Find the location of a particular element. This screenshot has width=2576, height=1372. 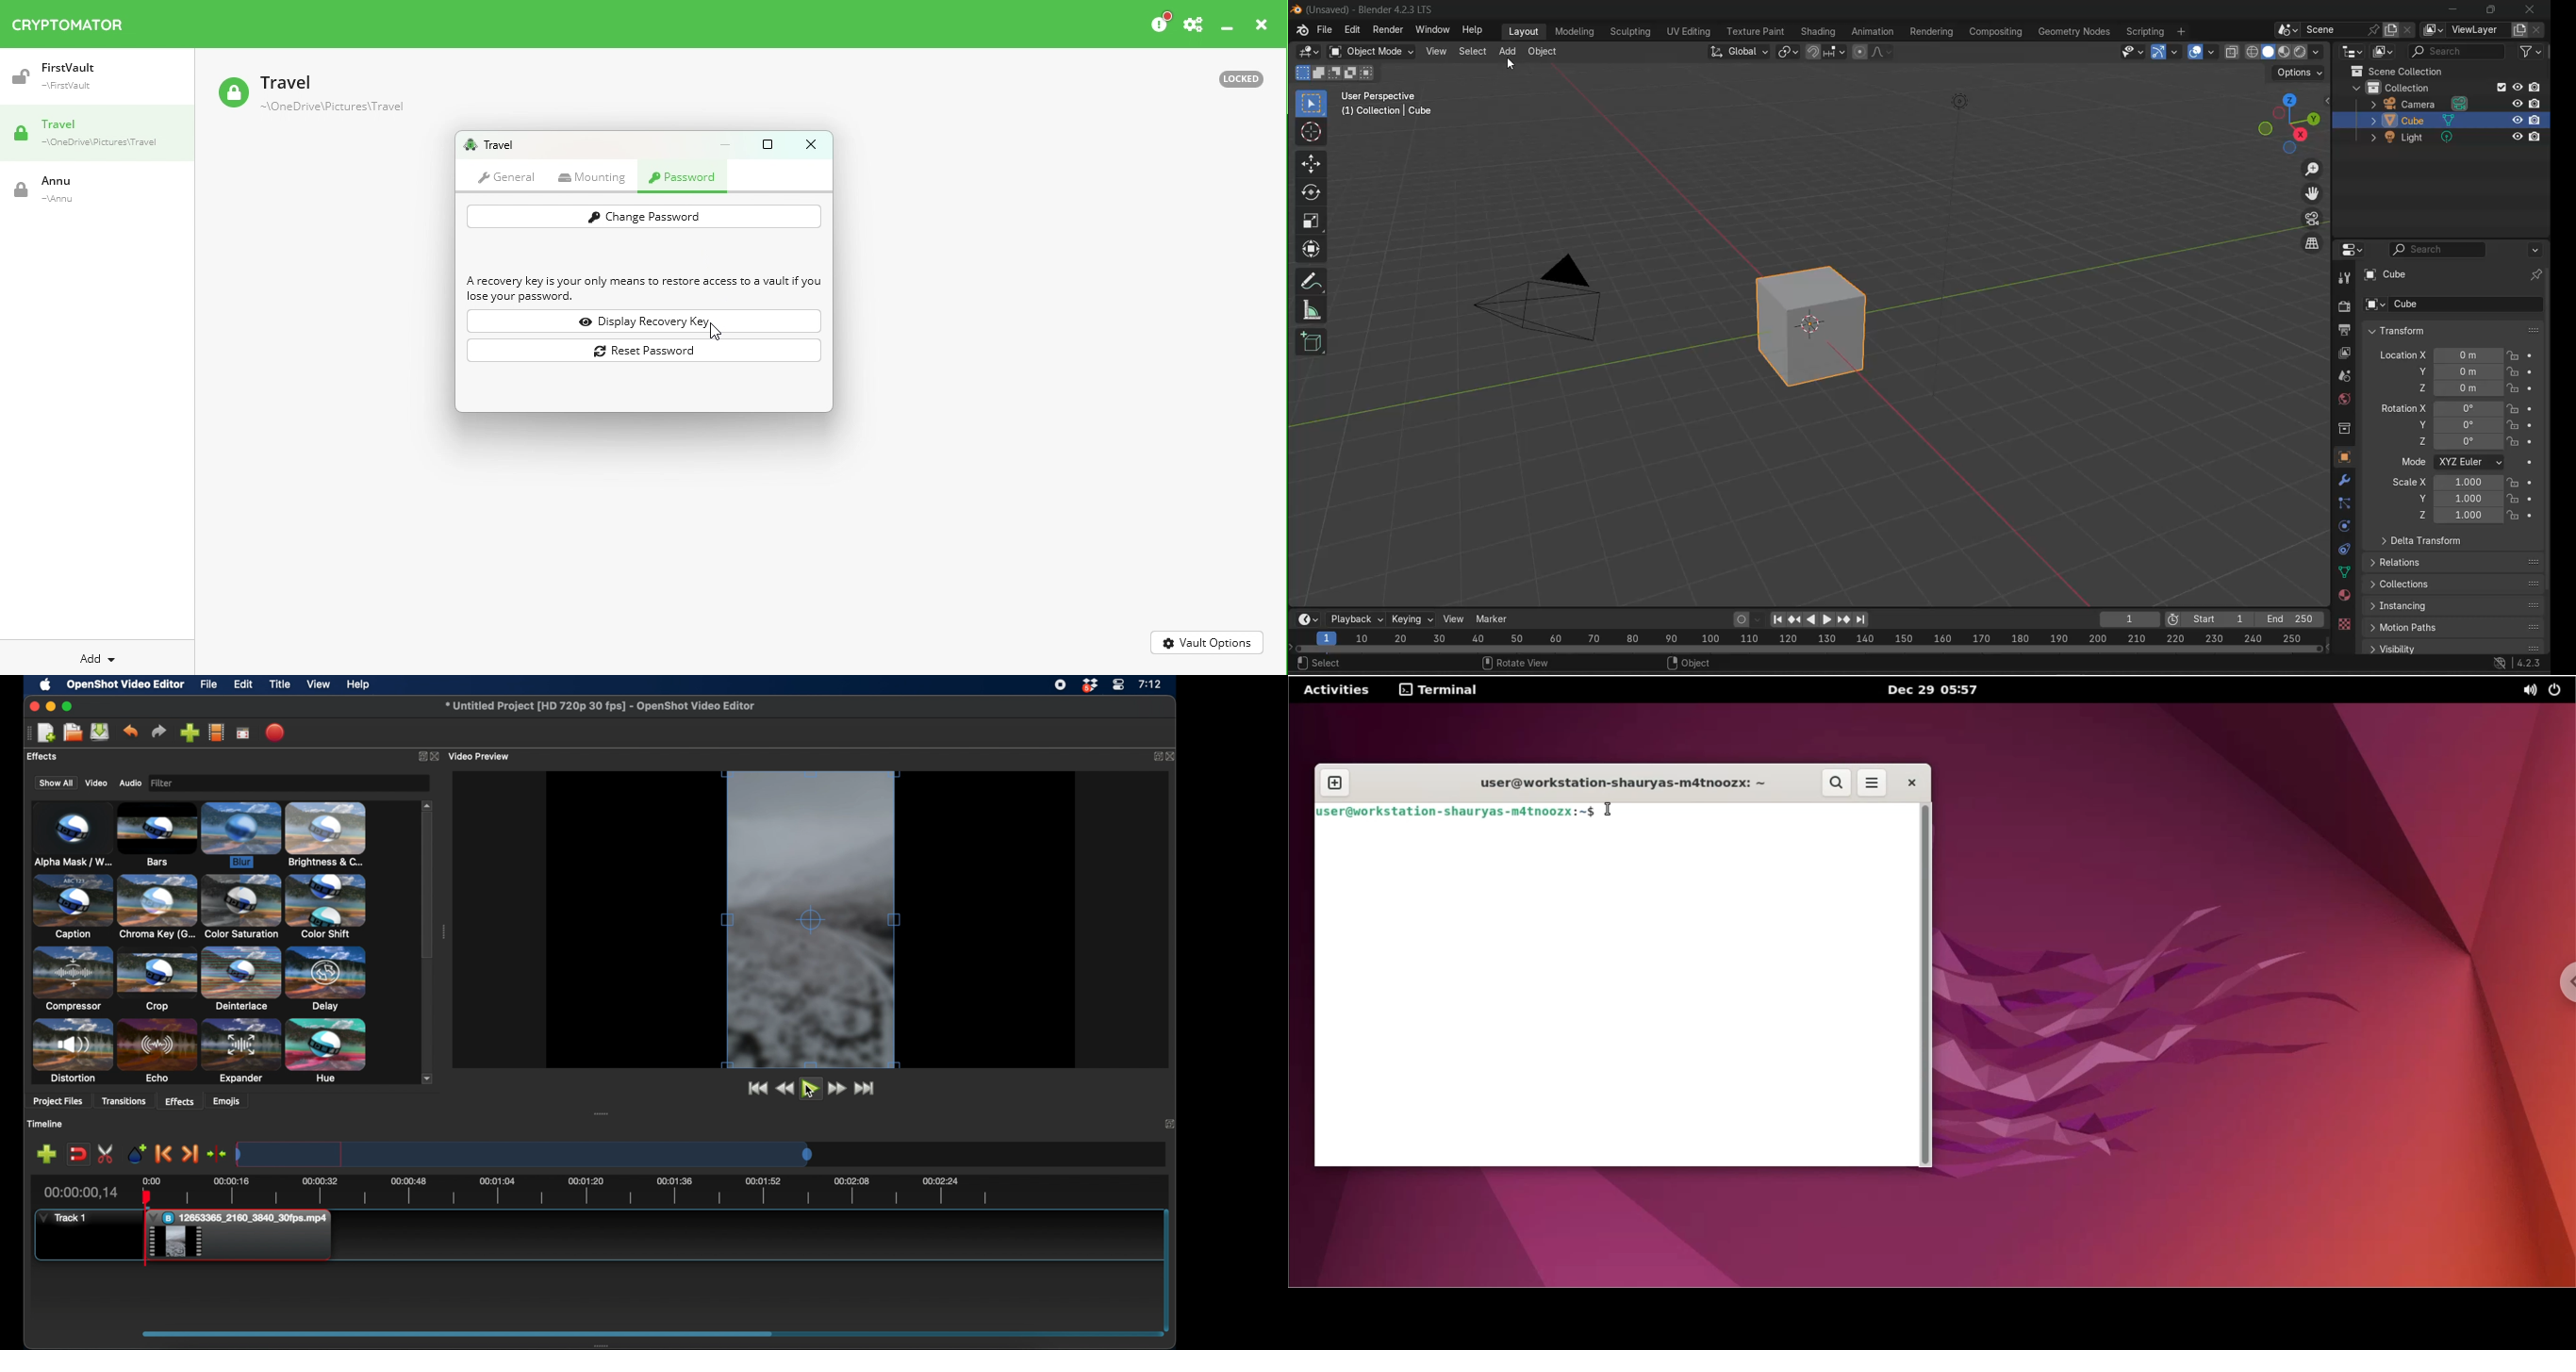

video is located at coordinates (94, 783).